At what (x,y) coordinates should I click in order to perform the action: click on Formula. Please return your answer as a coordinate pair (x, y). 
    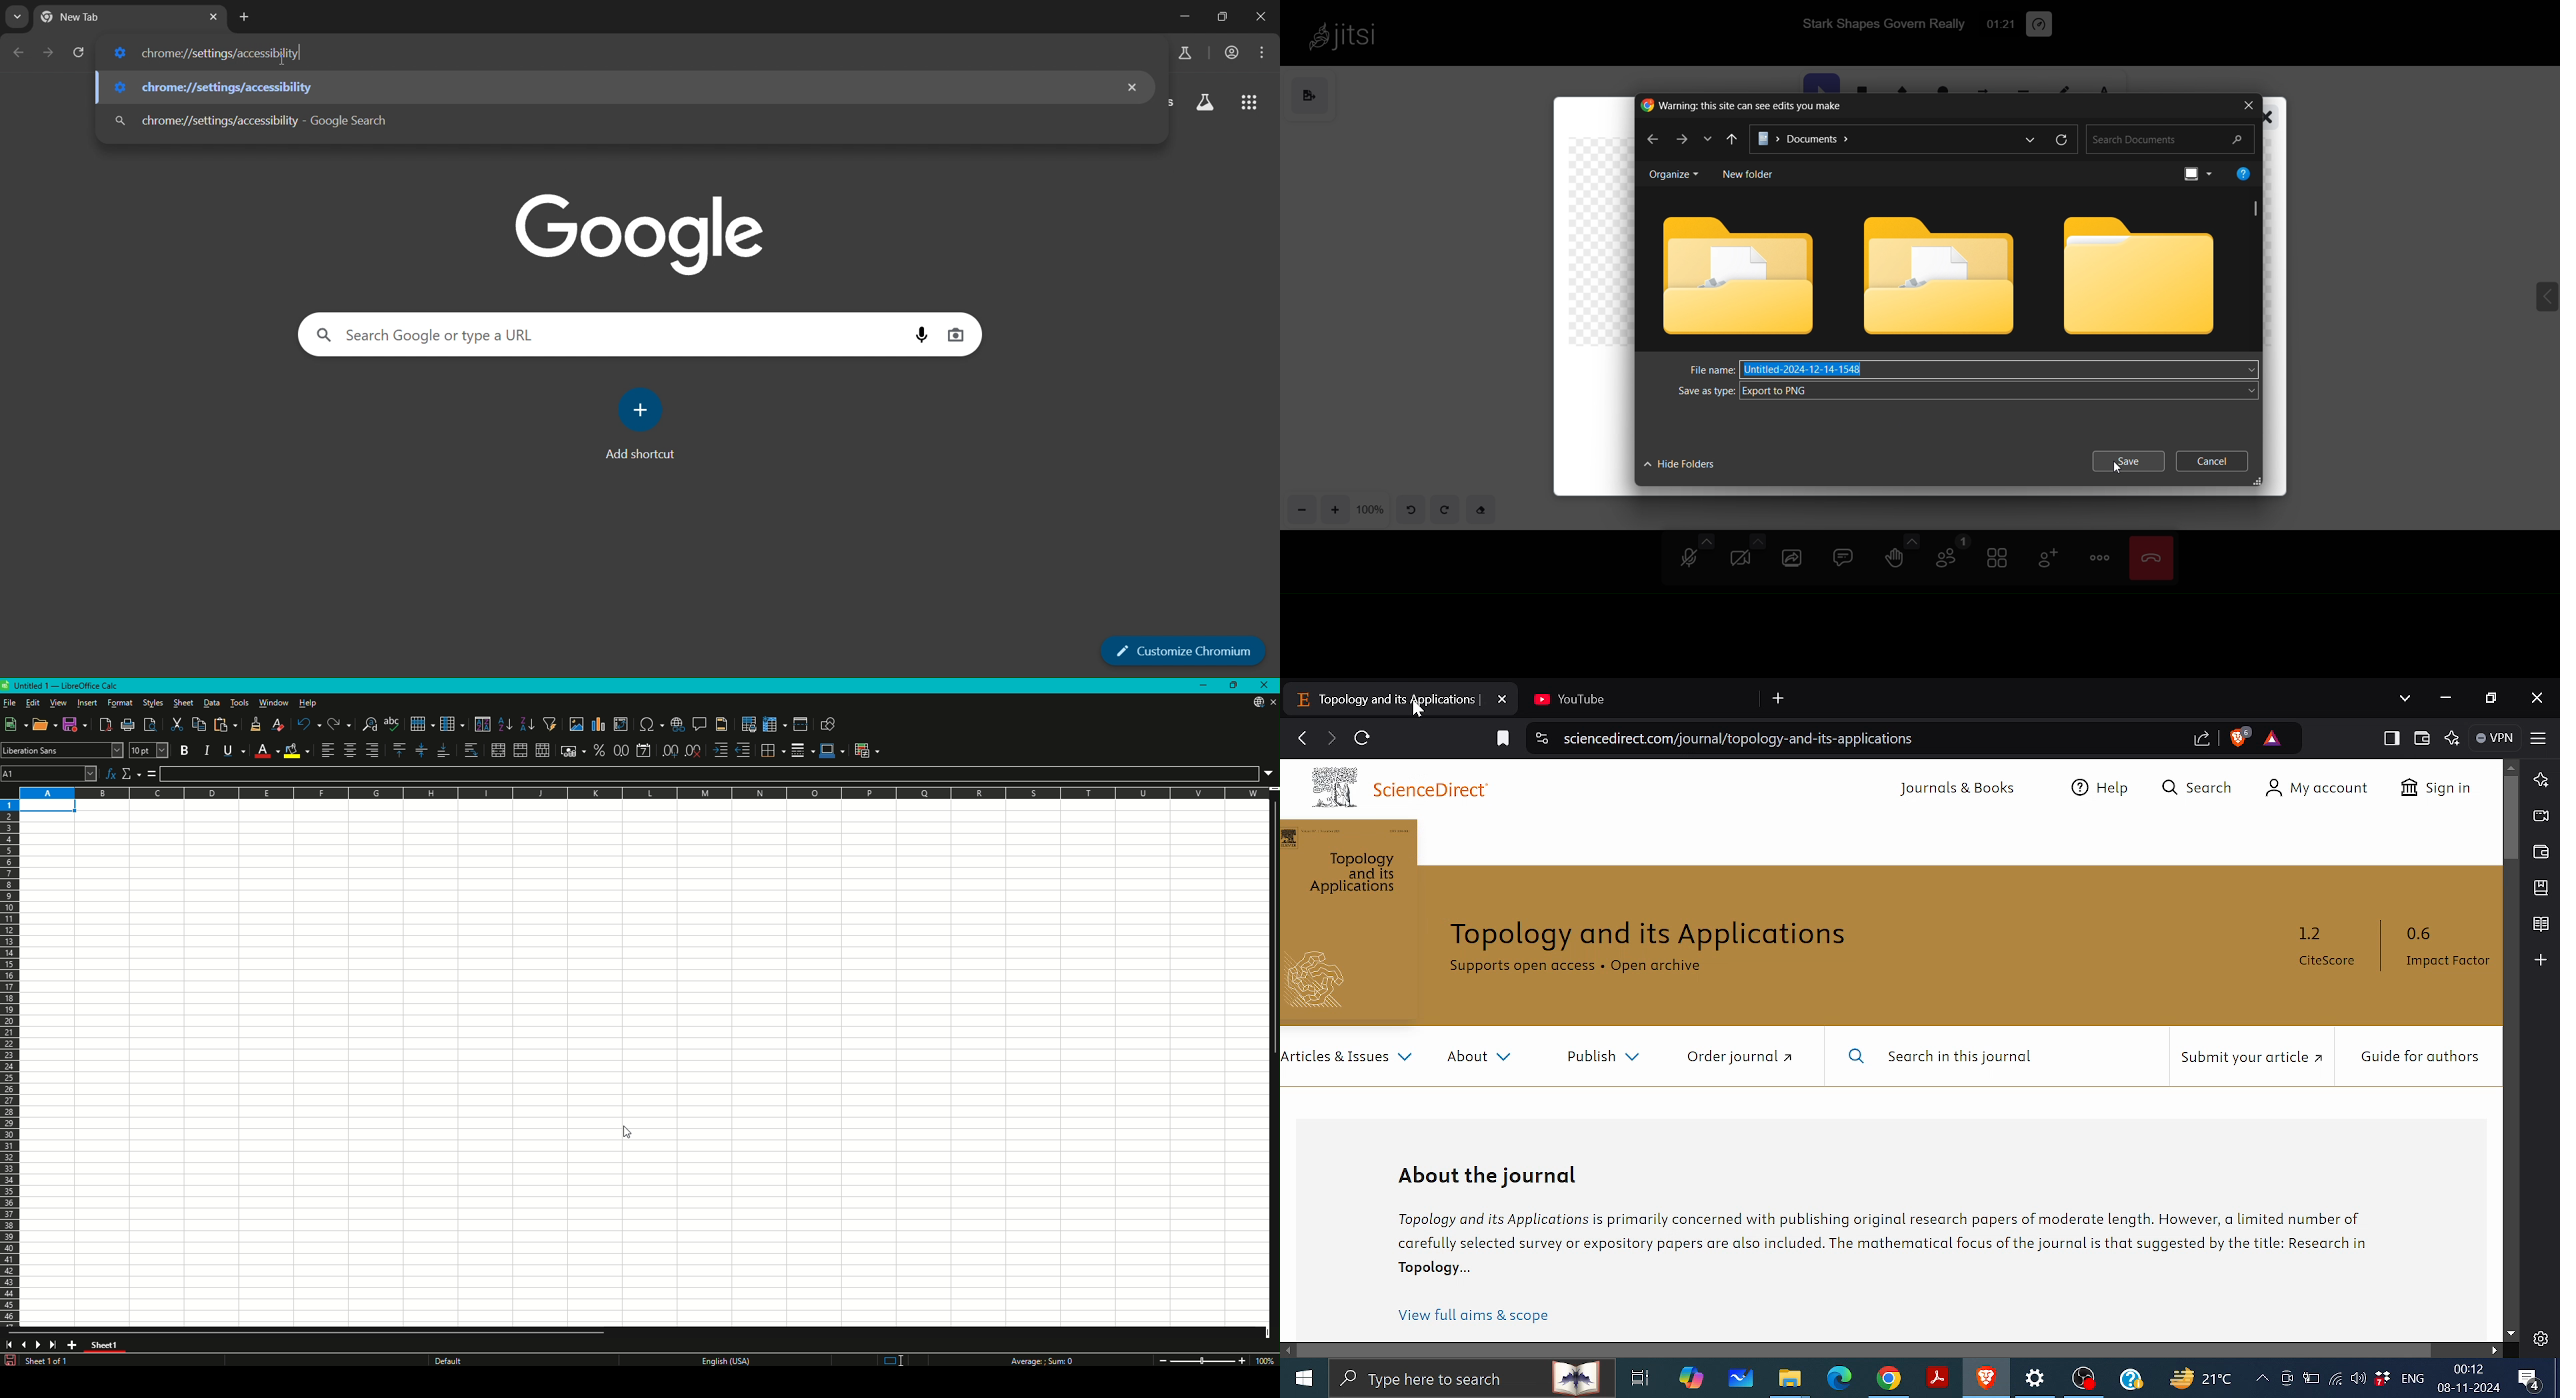
    Looking at the image, I should click on (152, 774).